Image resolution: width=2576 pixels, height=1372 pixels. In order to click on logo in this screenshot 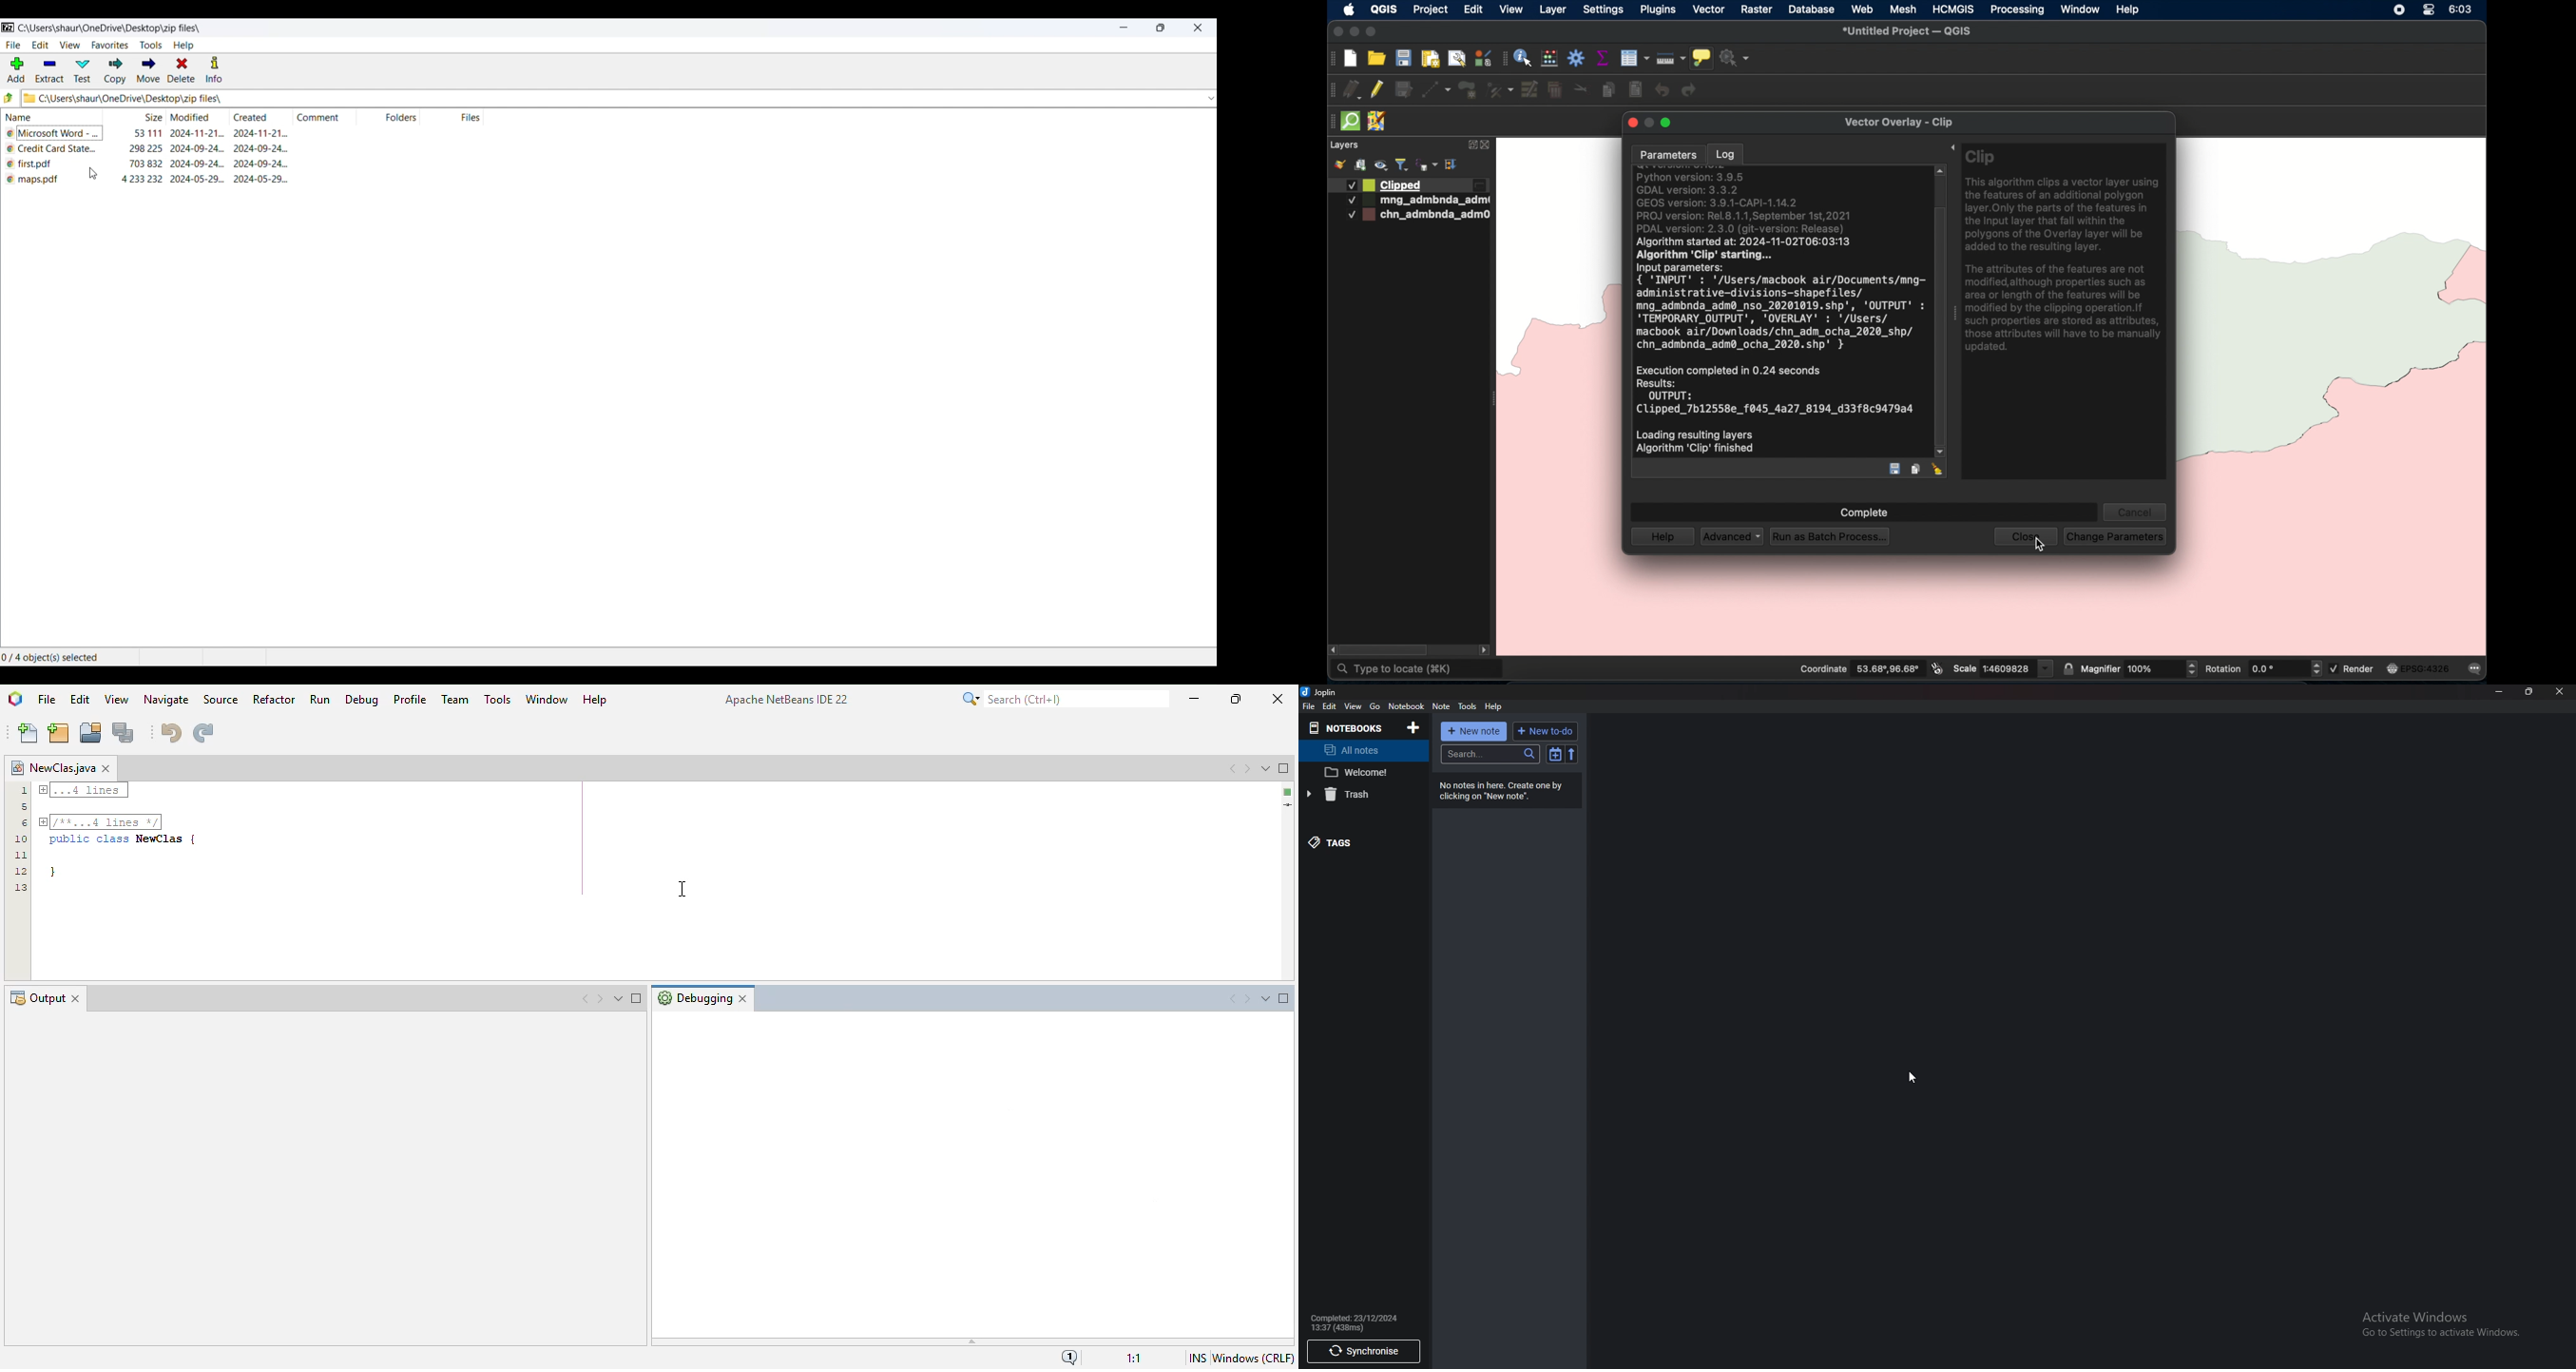, I will do `click(16, 700)`.